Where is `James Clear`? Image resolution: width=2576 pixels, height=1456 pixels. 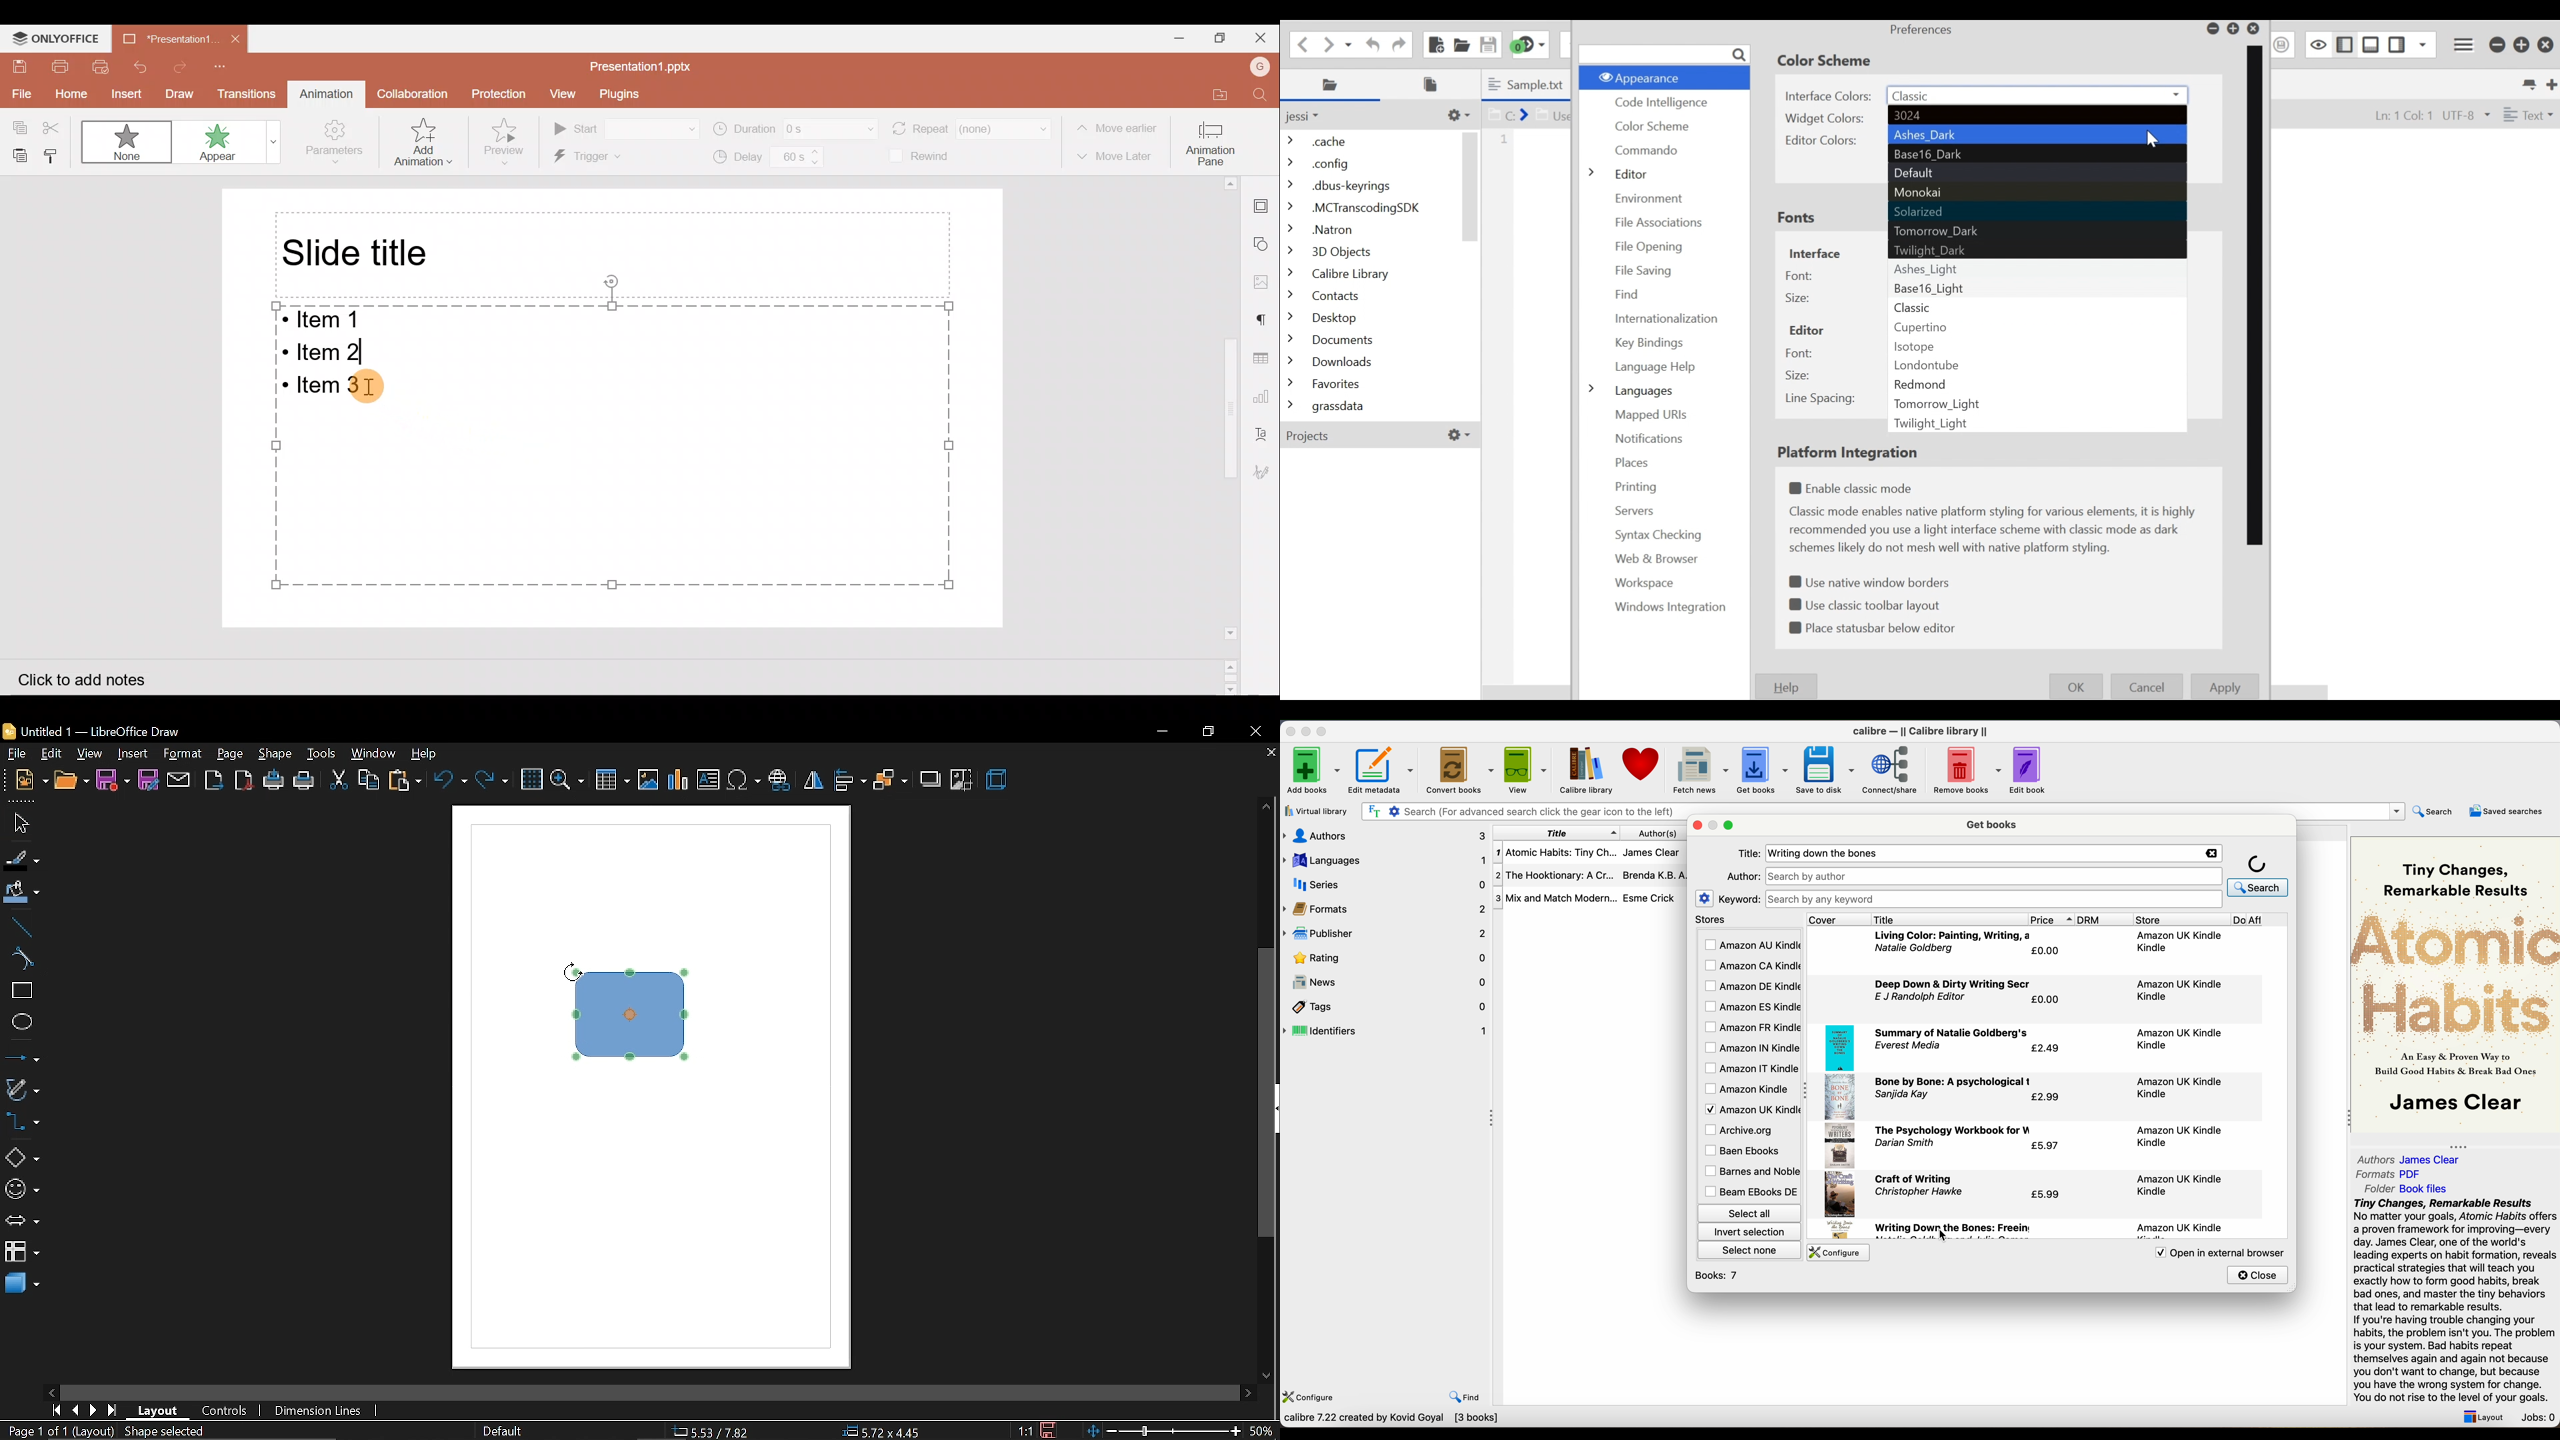 James Clear is located at coordinates (1651, 851).